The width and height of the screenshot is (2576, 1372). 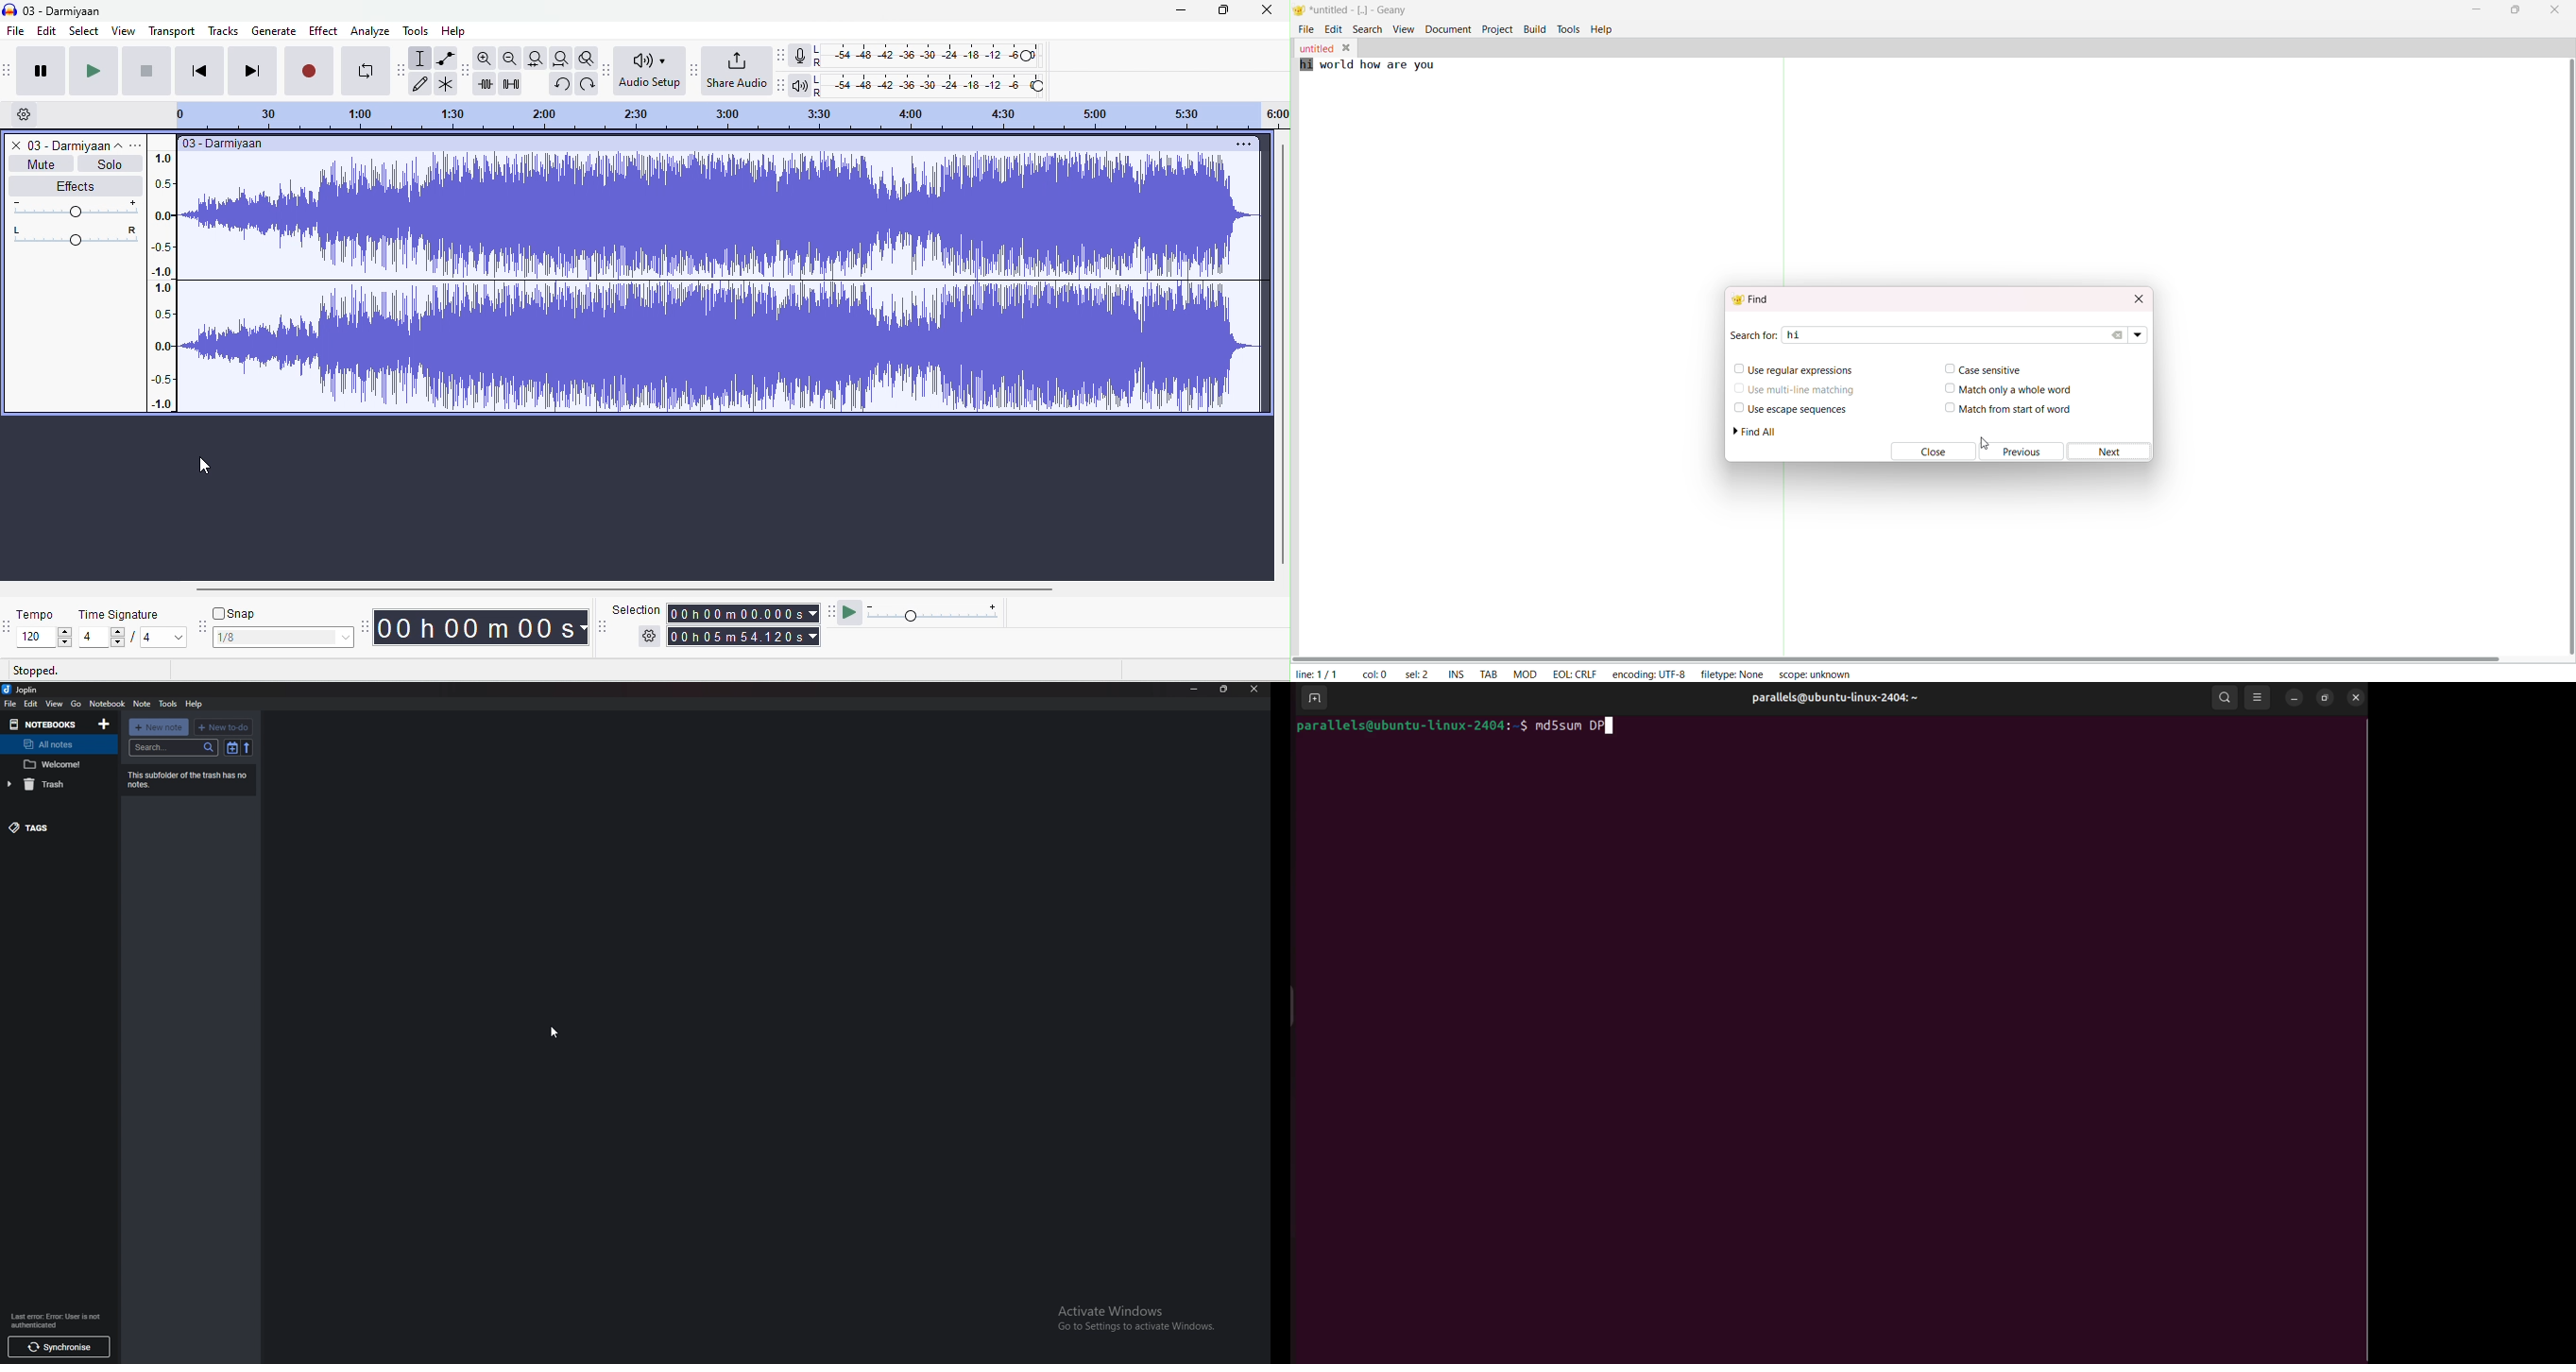 What do you see at coordinates (324, 29) in the screenshot?
I see `effect` at bounding box center [324, 29].